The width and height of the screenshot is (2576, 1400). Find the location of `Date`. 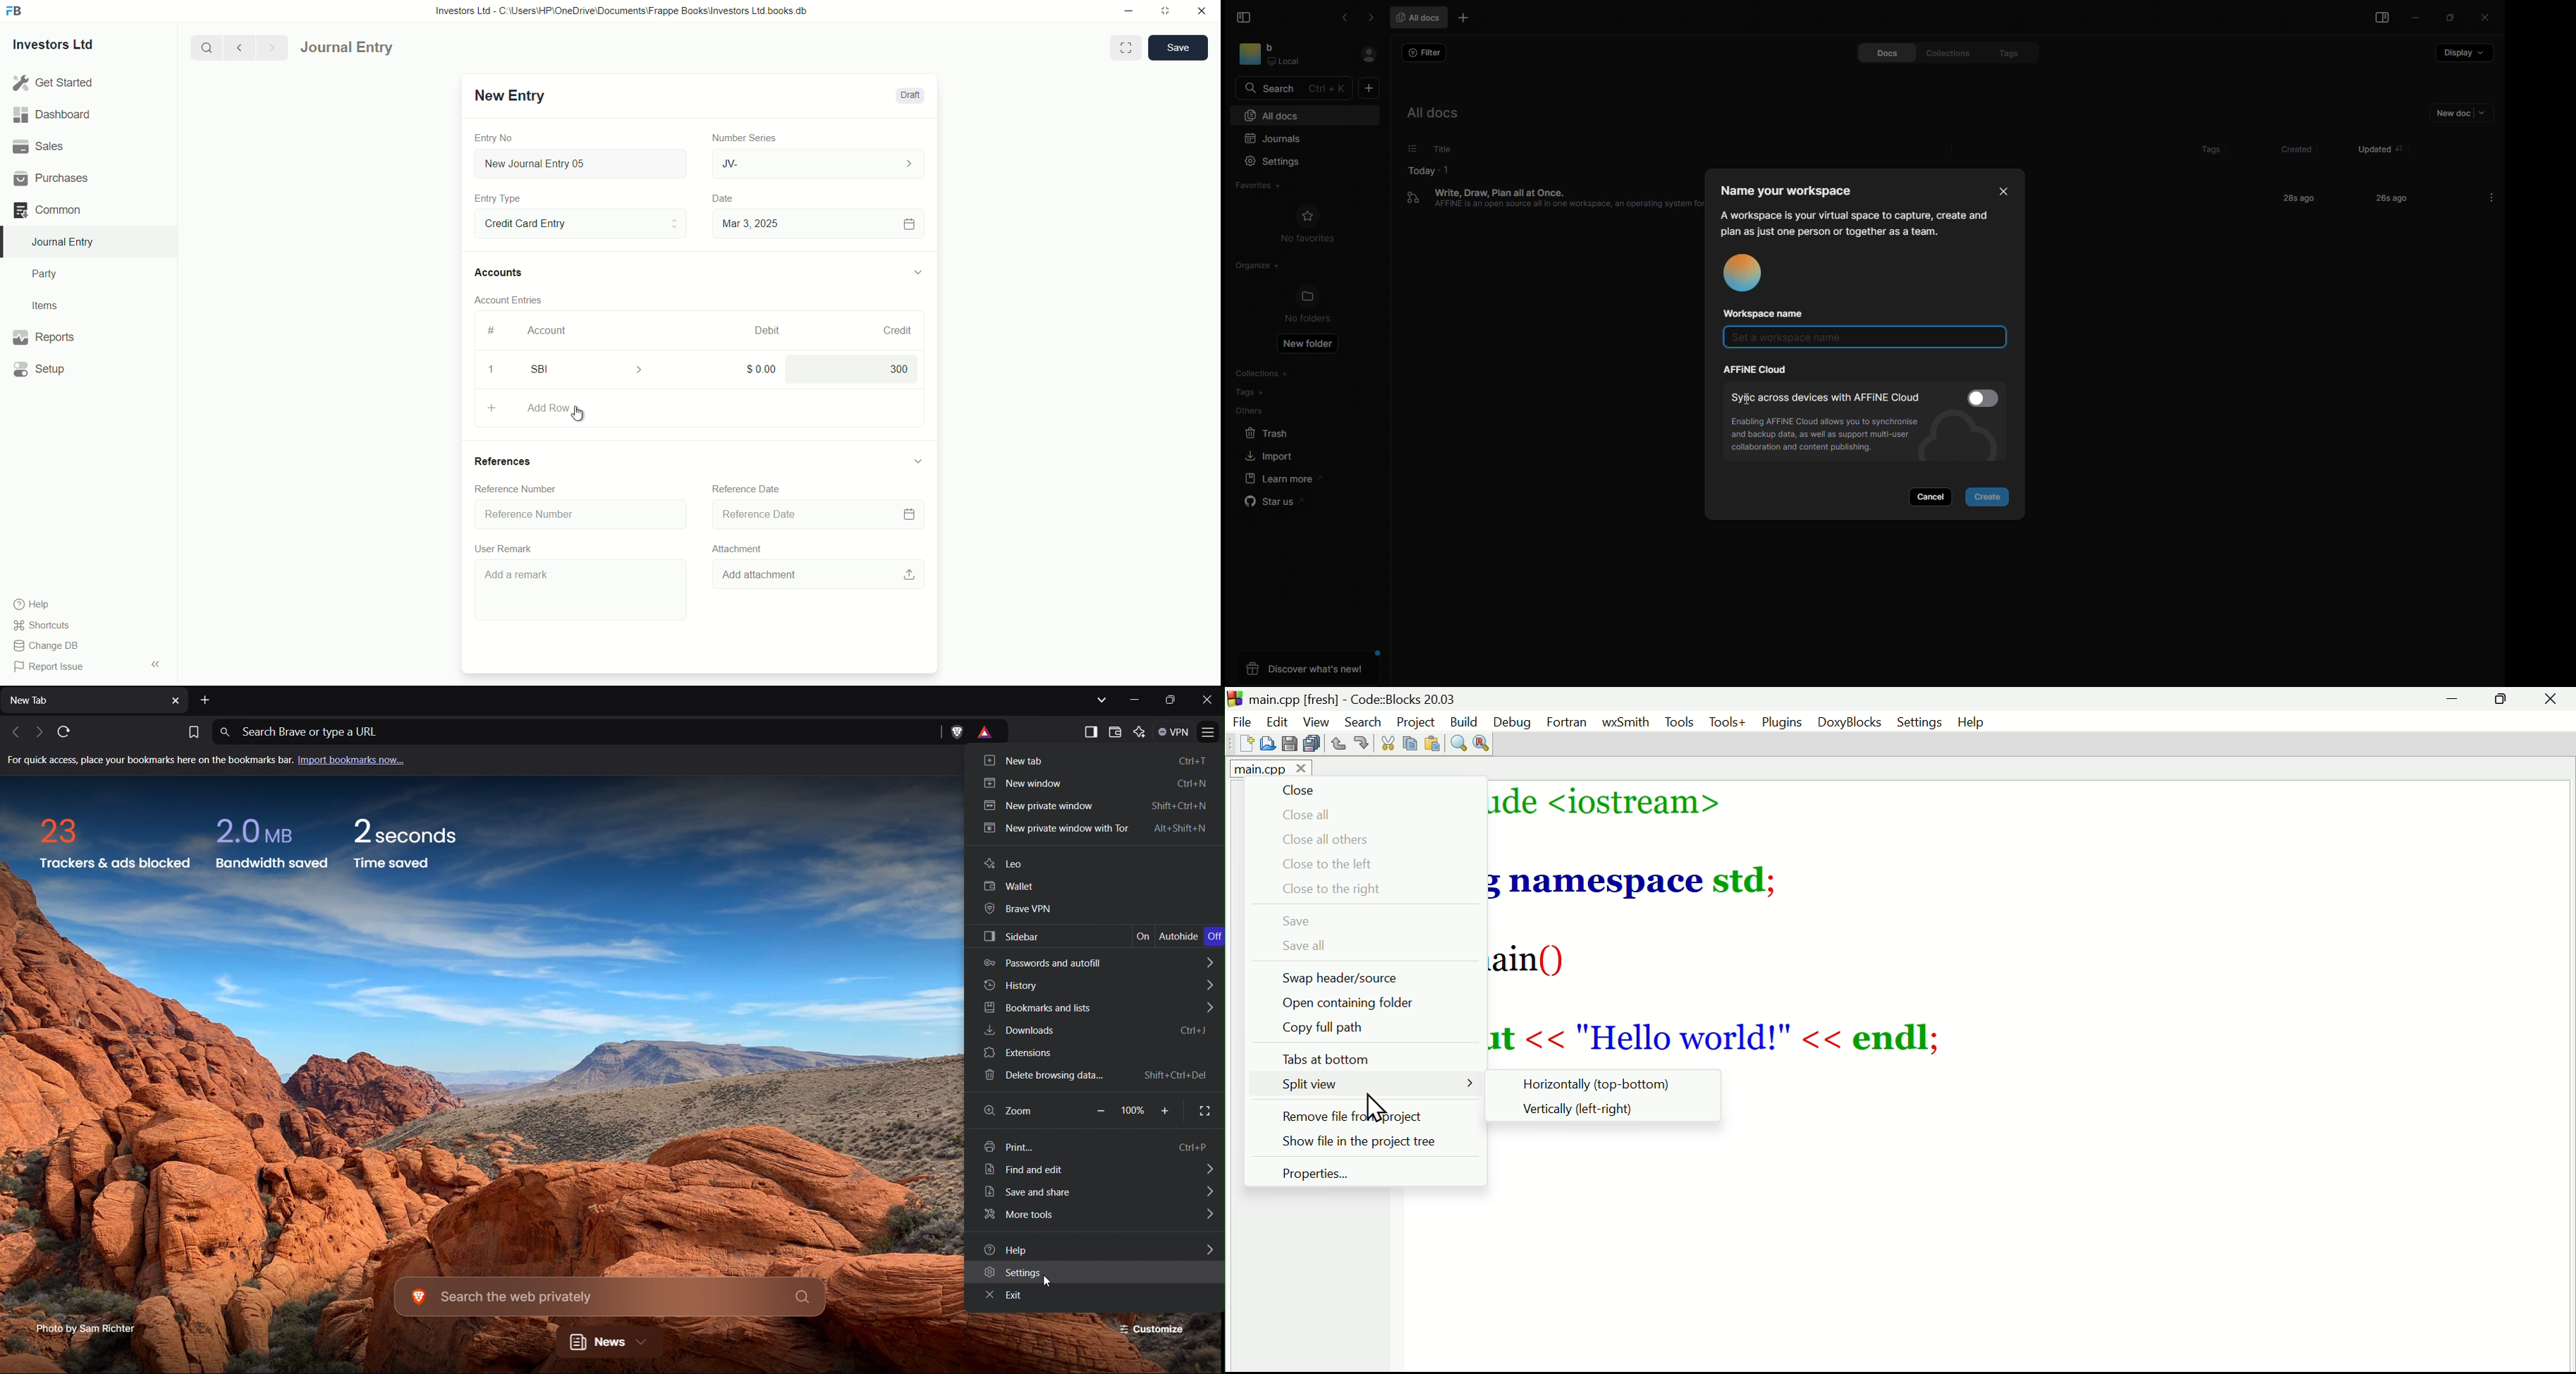

Date is located at coordinates (724, 198).